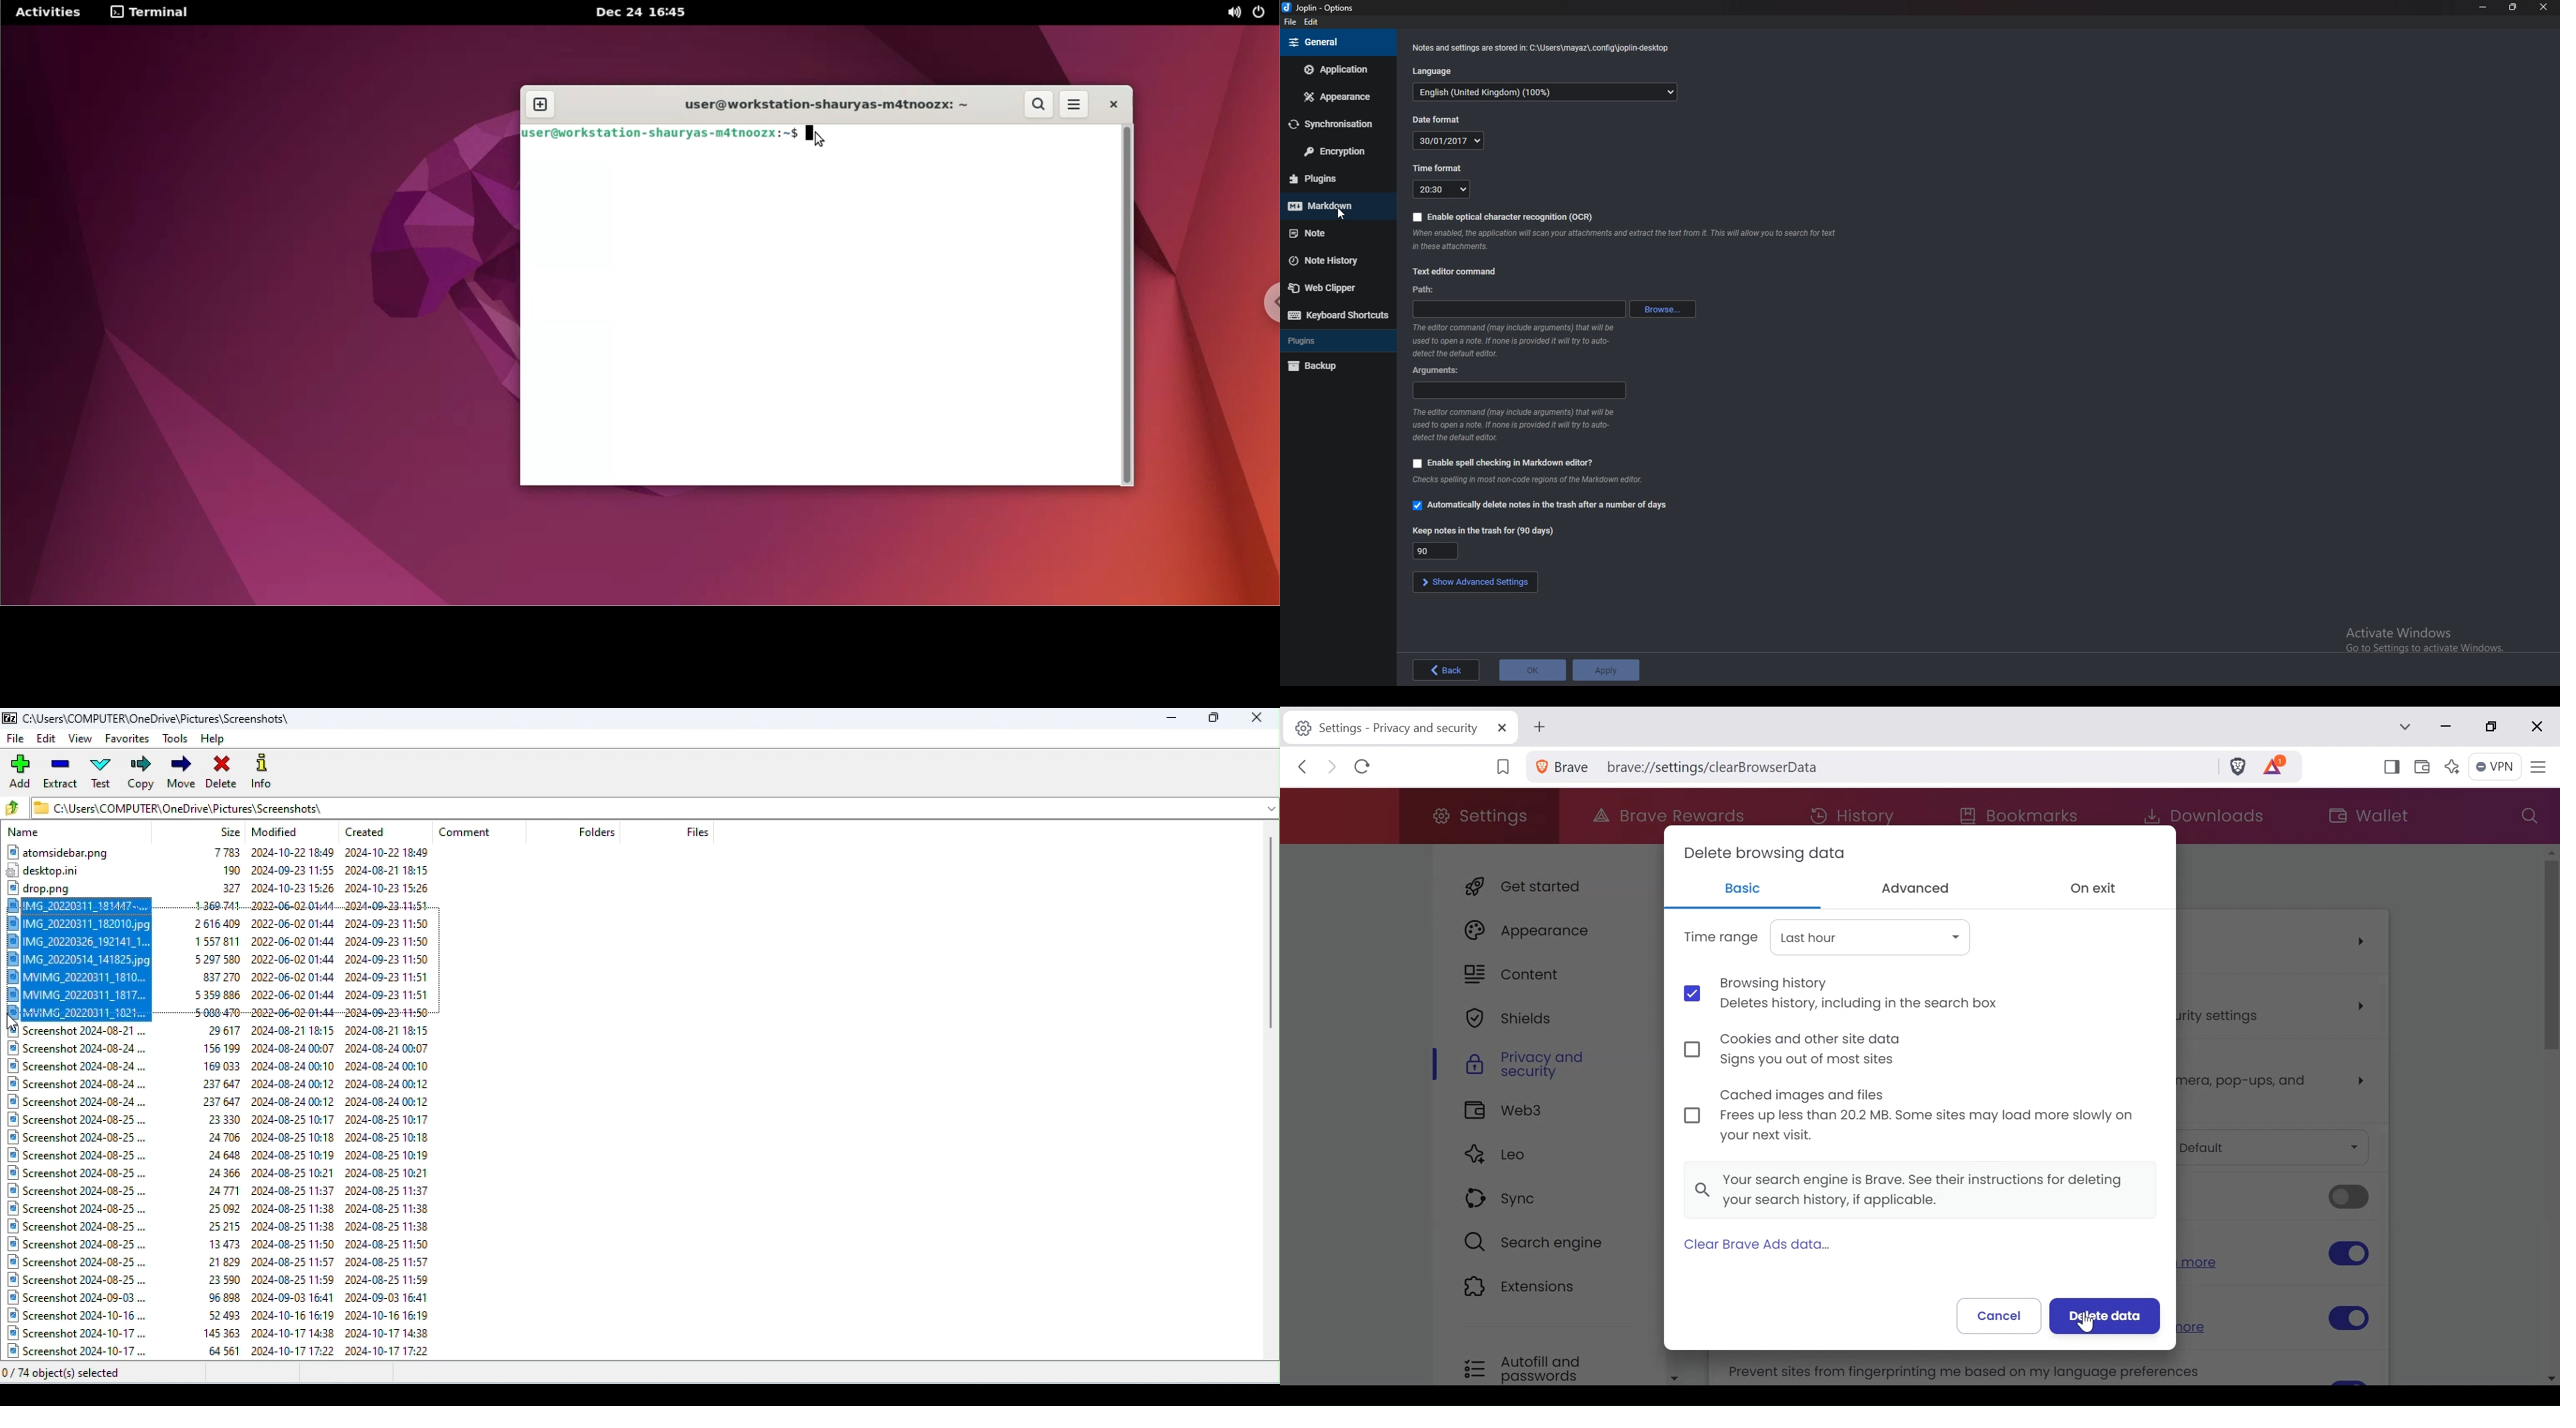 The width and height of the screenshot is (2576, 1428). What do you see at coordinates (1533, 669) in the screenshot?
I see `ok` at bounding box center [1533, 669].